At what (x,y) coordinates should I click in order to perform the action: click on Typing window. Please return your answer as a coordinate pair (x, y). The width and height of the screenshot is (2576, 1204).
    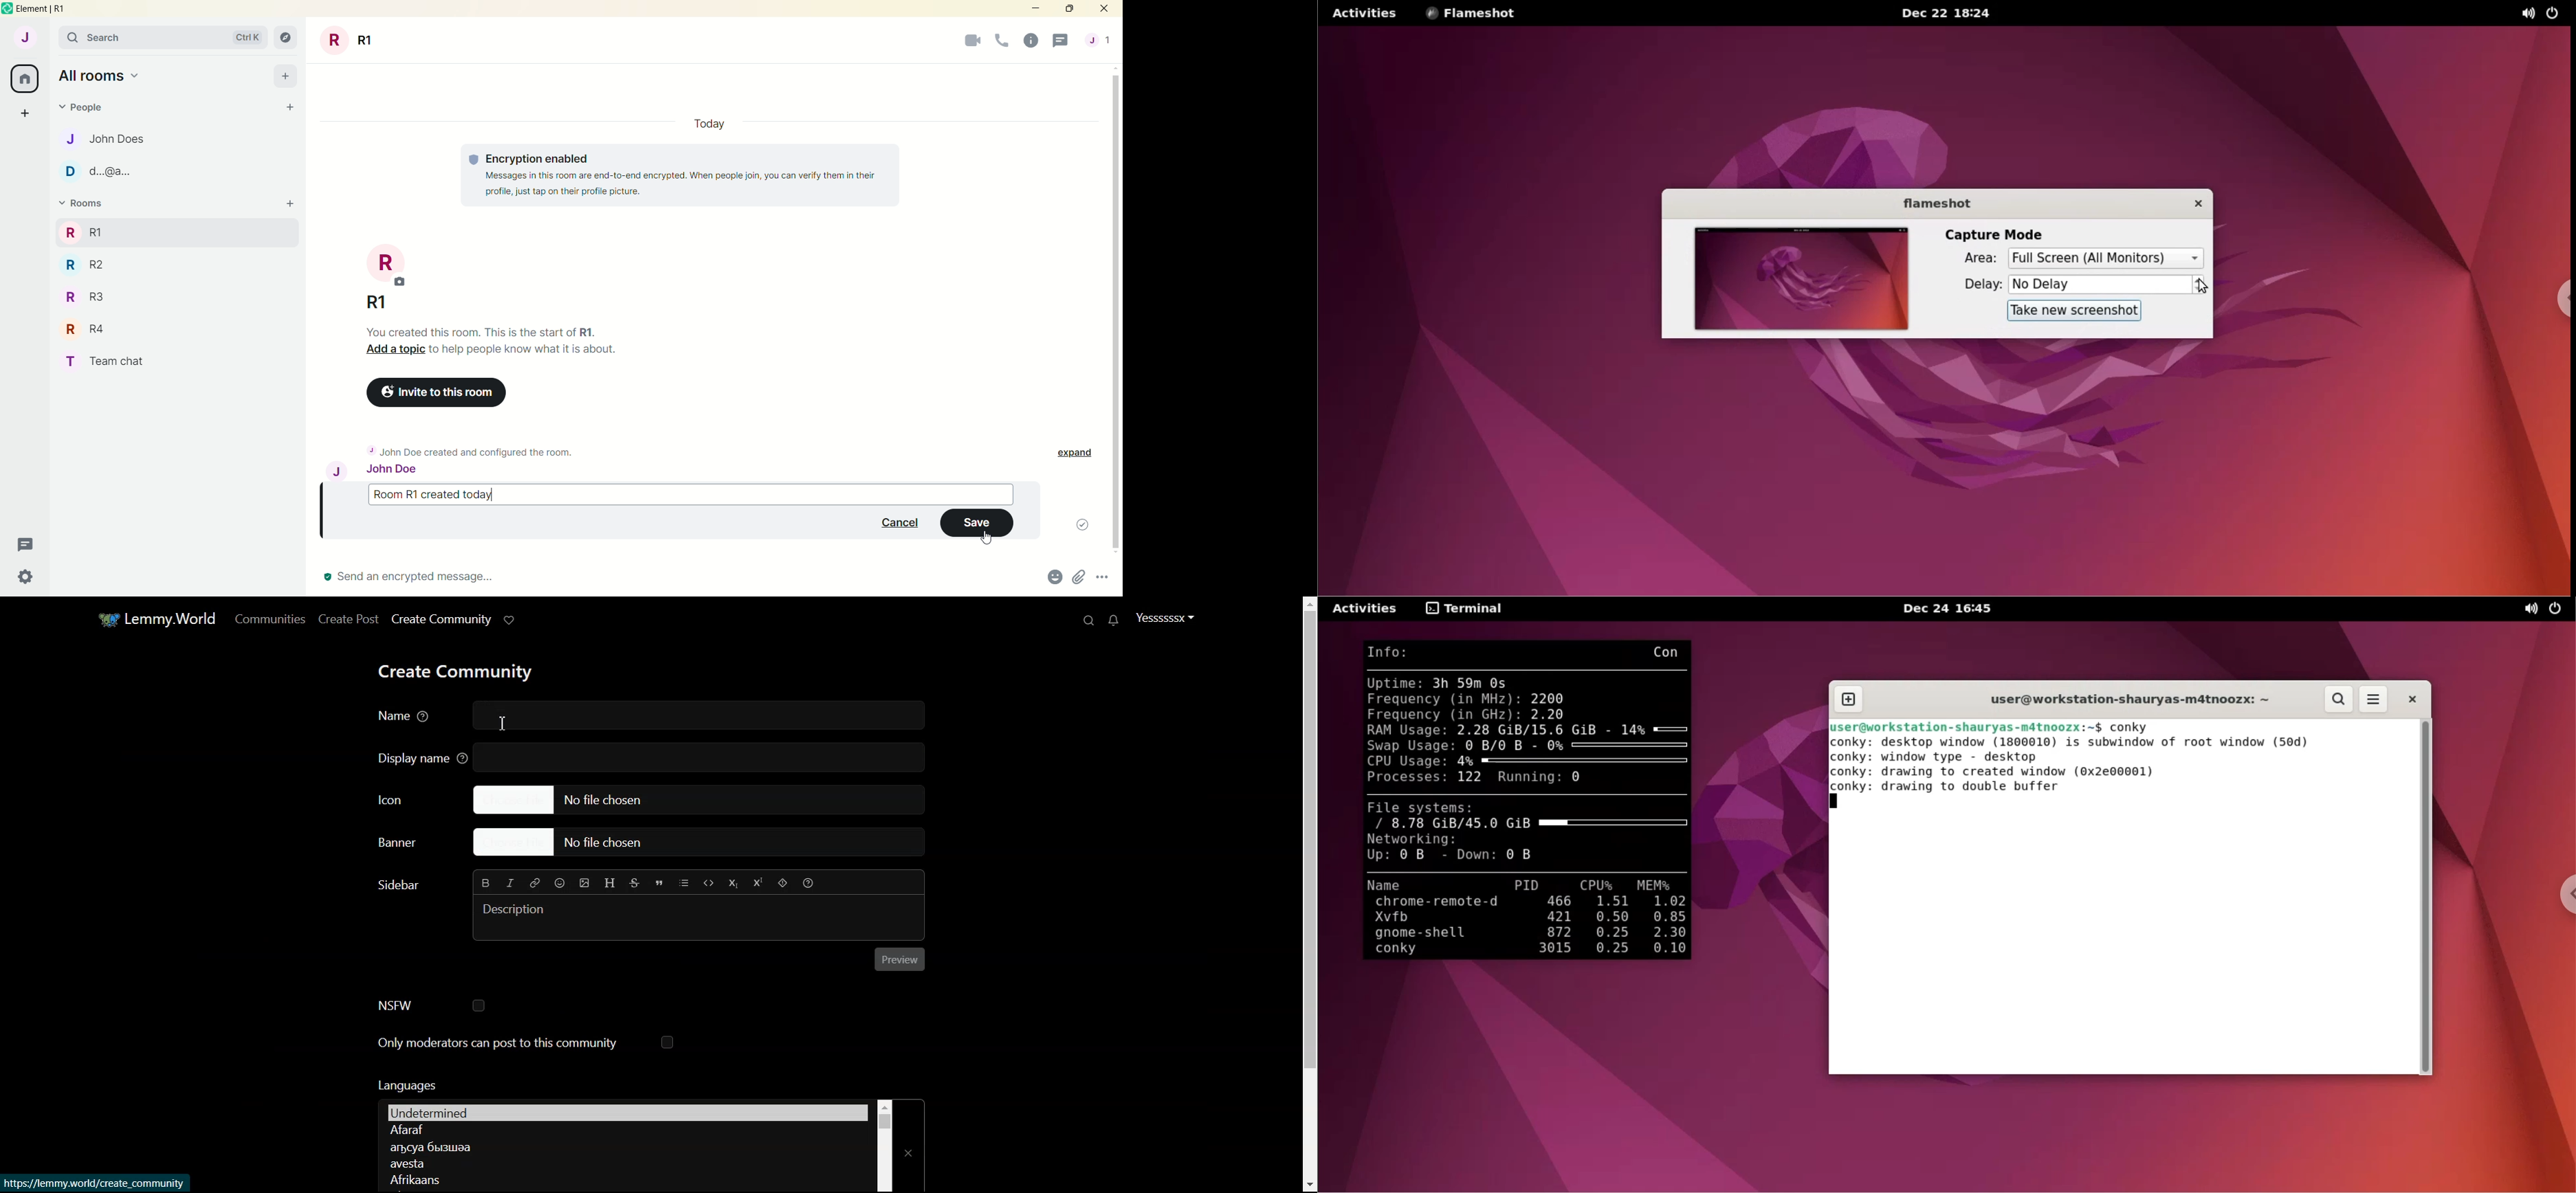
    Looking at the image, I should click on (700, 918).